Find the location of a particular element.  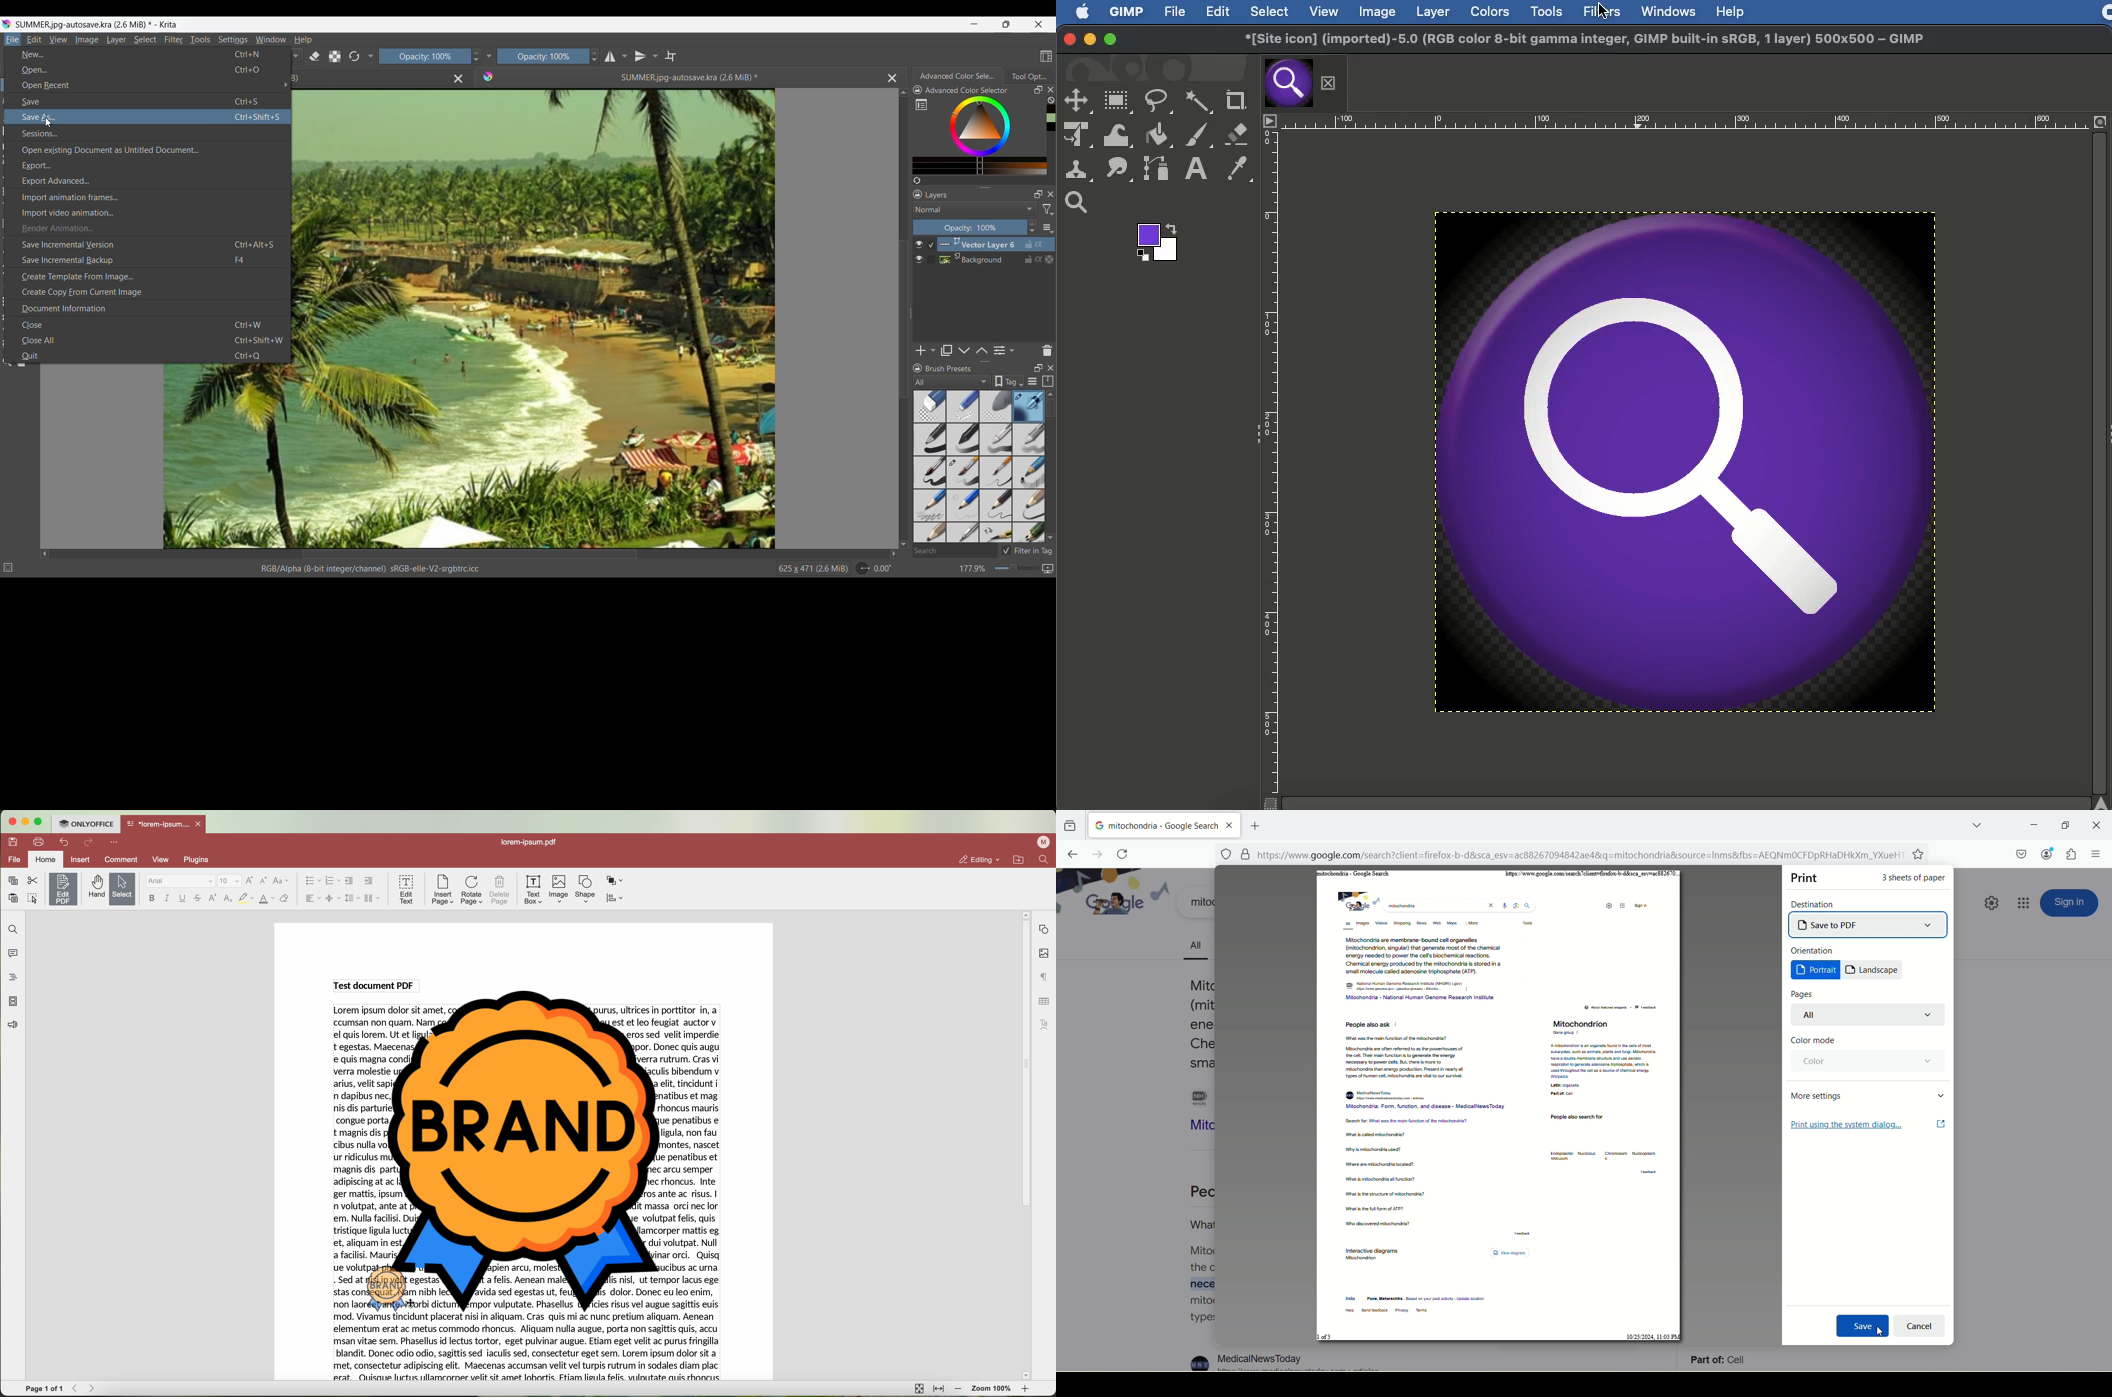

Color picker is located at coordinates (1238, 167).